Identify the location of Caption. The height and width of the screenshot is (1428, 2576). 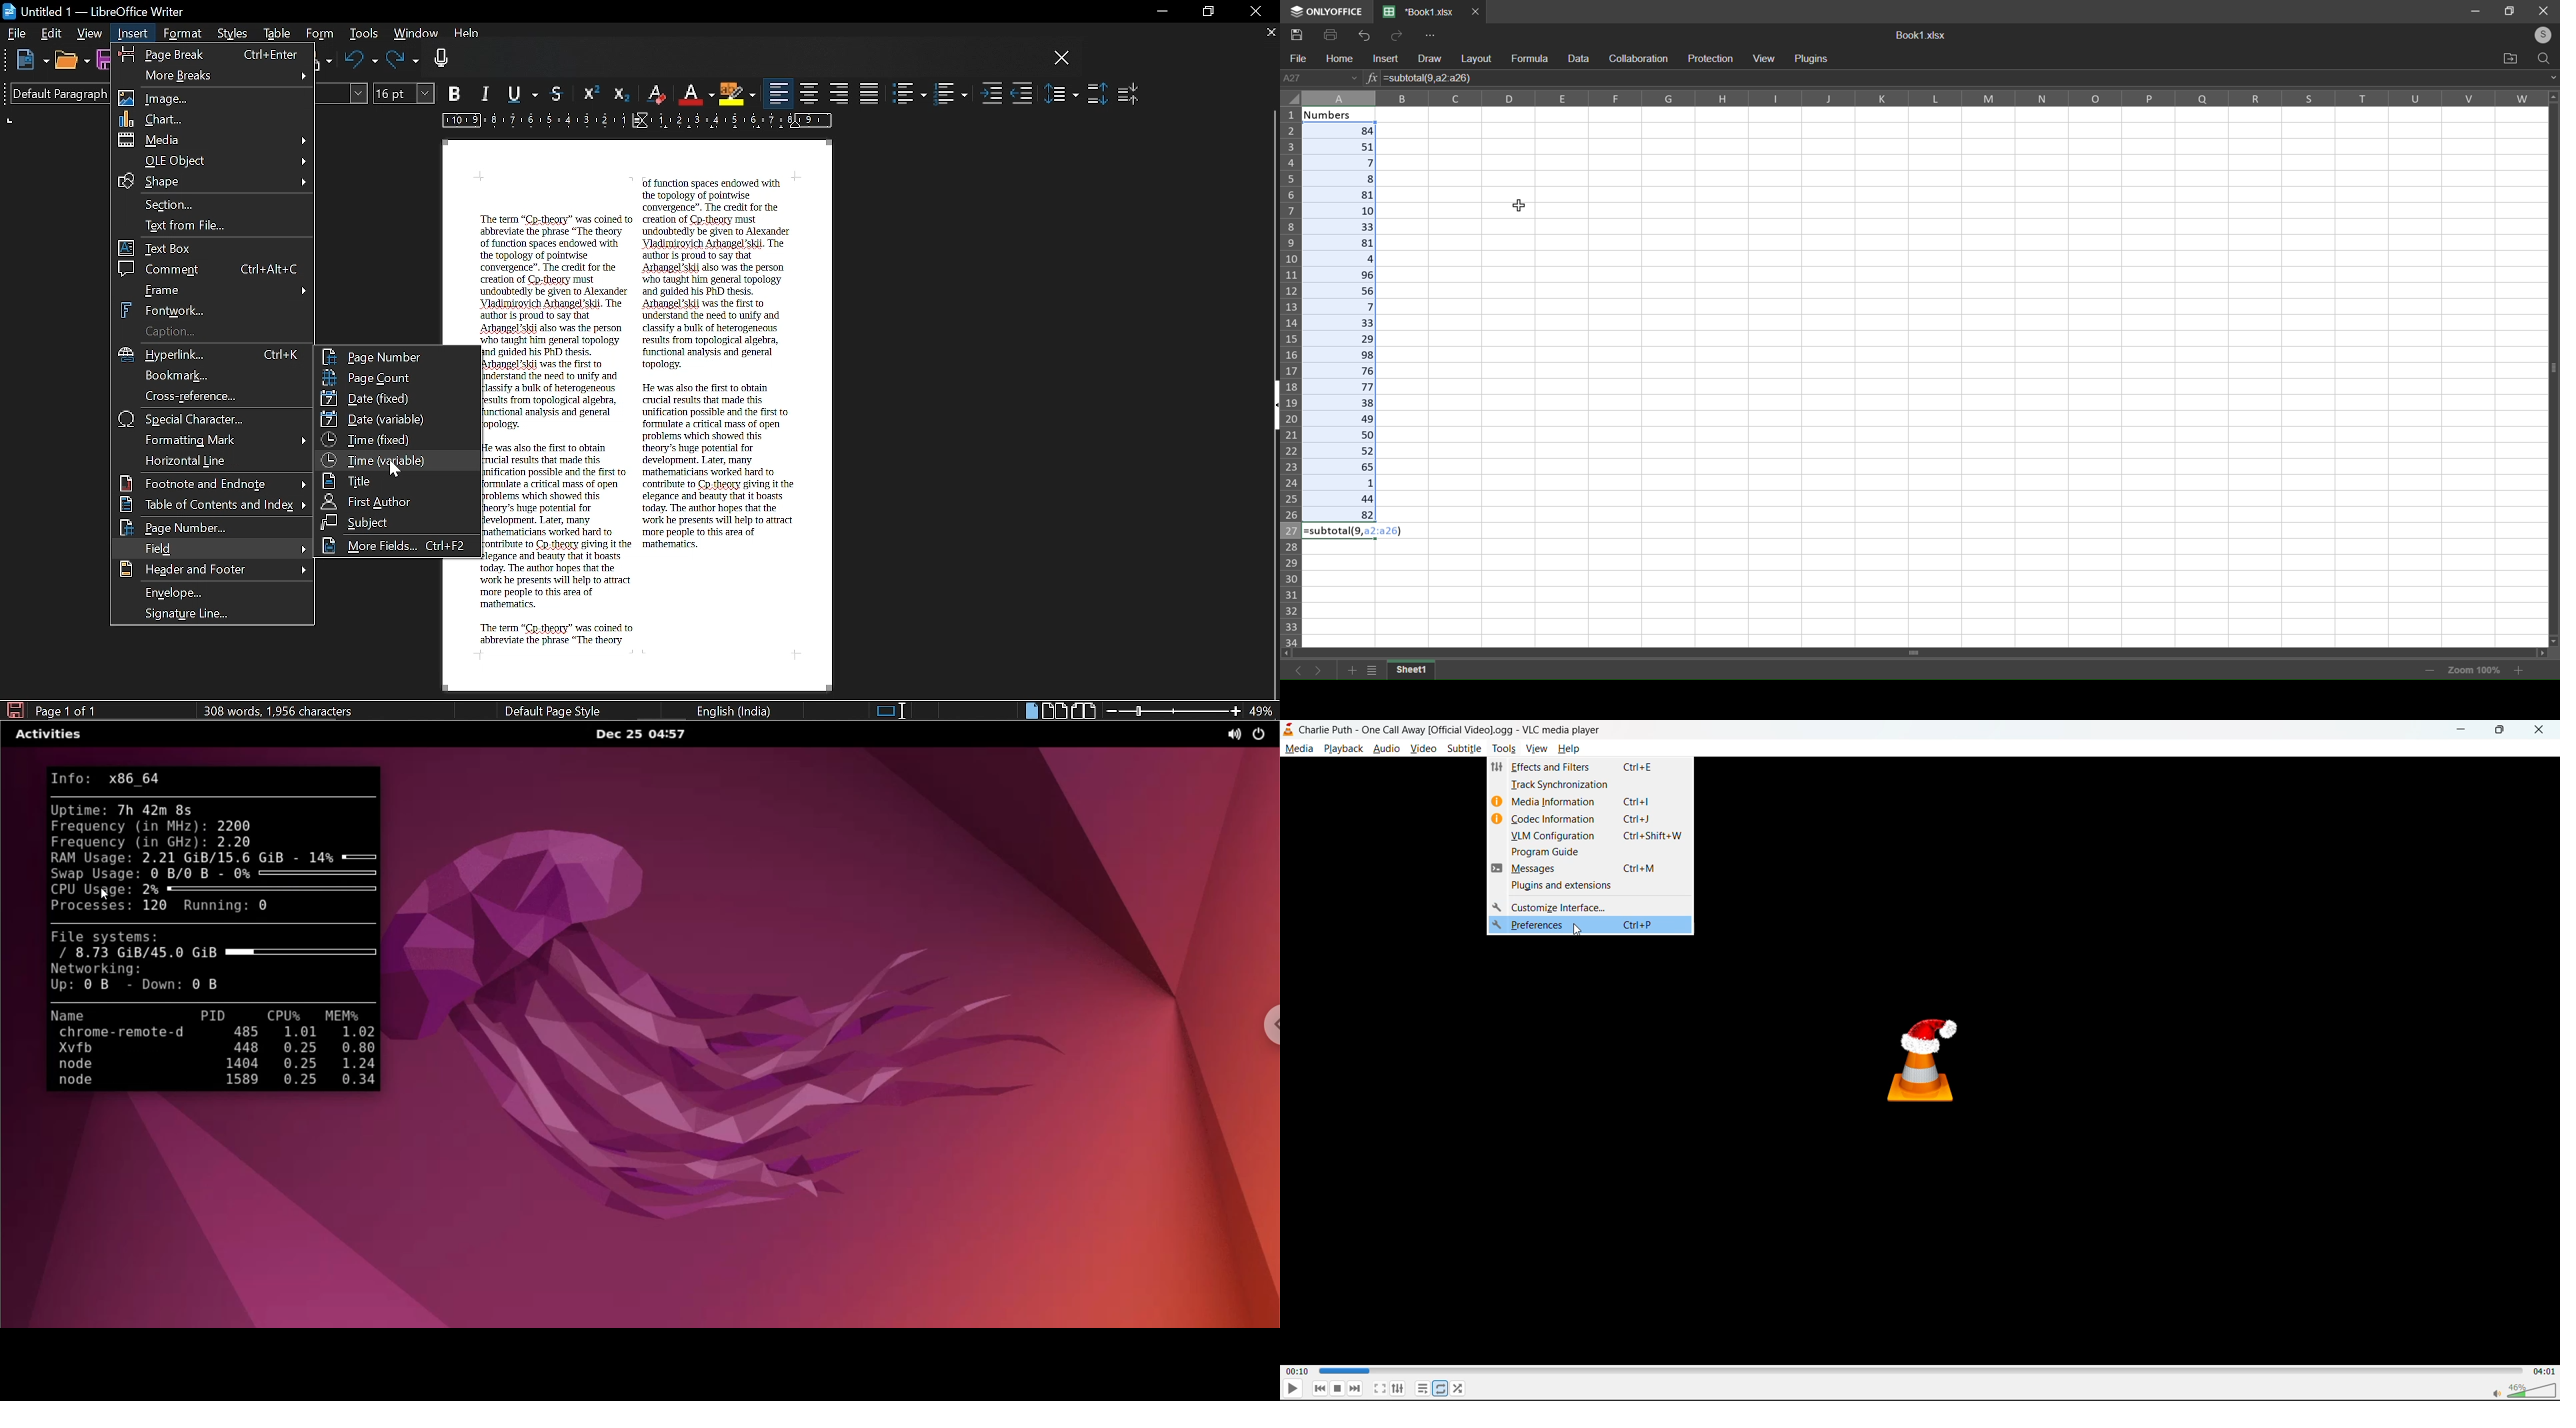
(211, 332).